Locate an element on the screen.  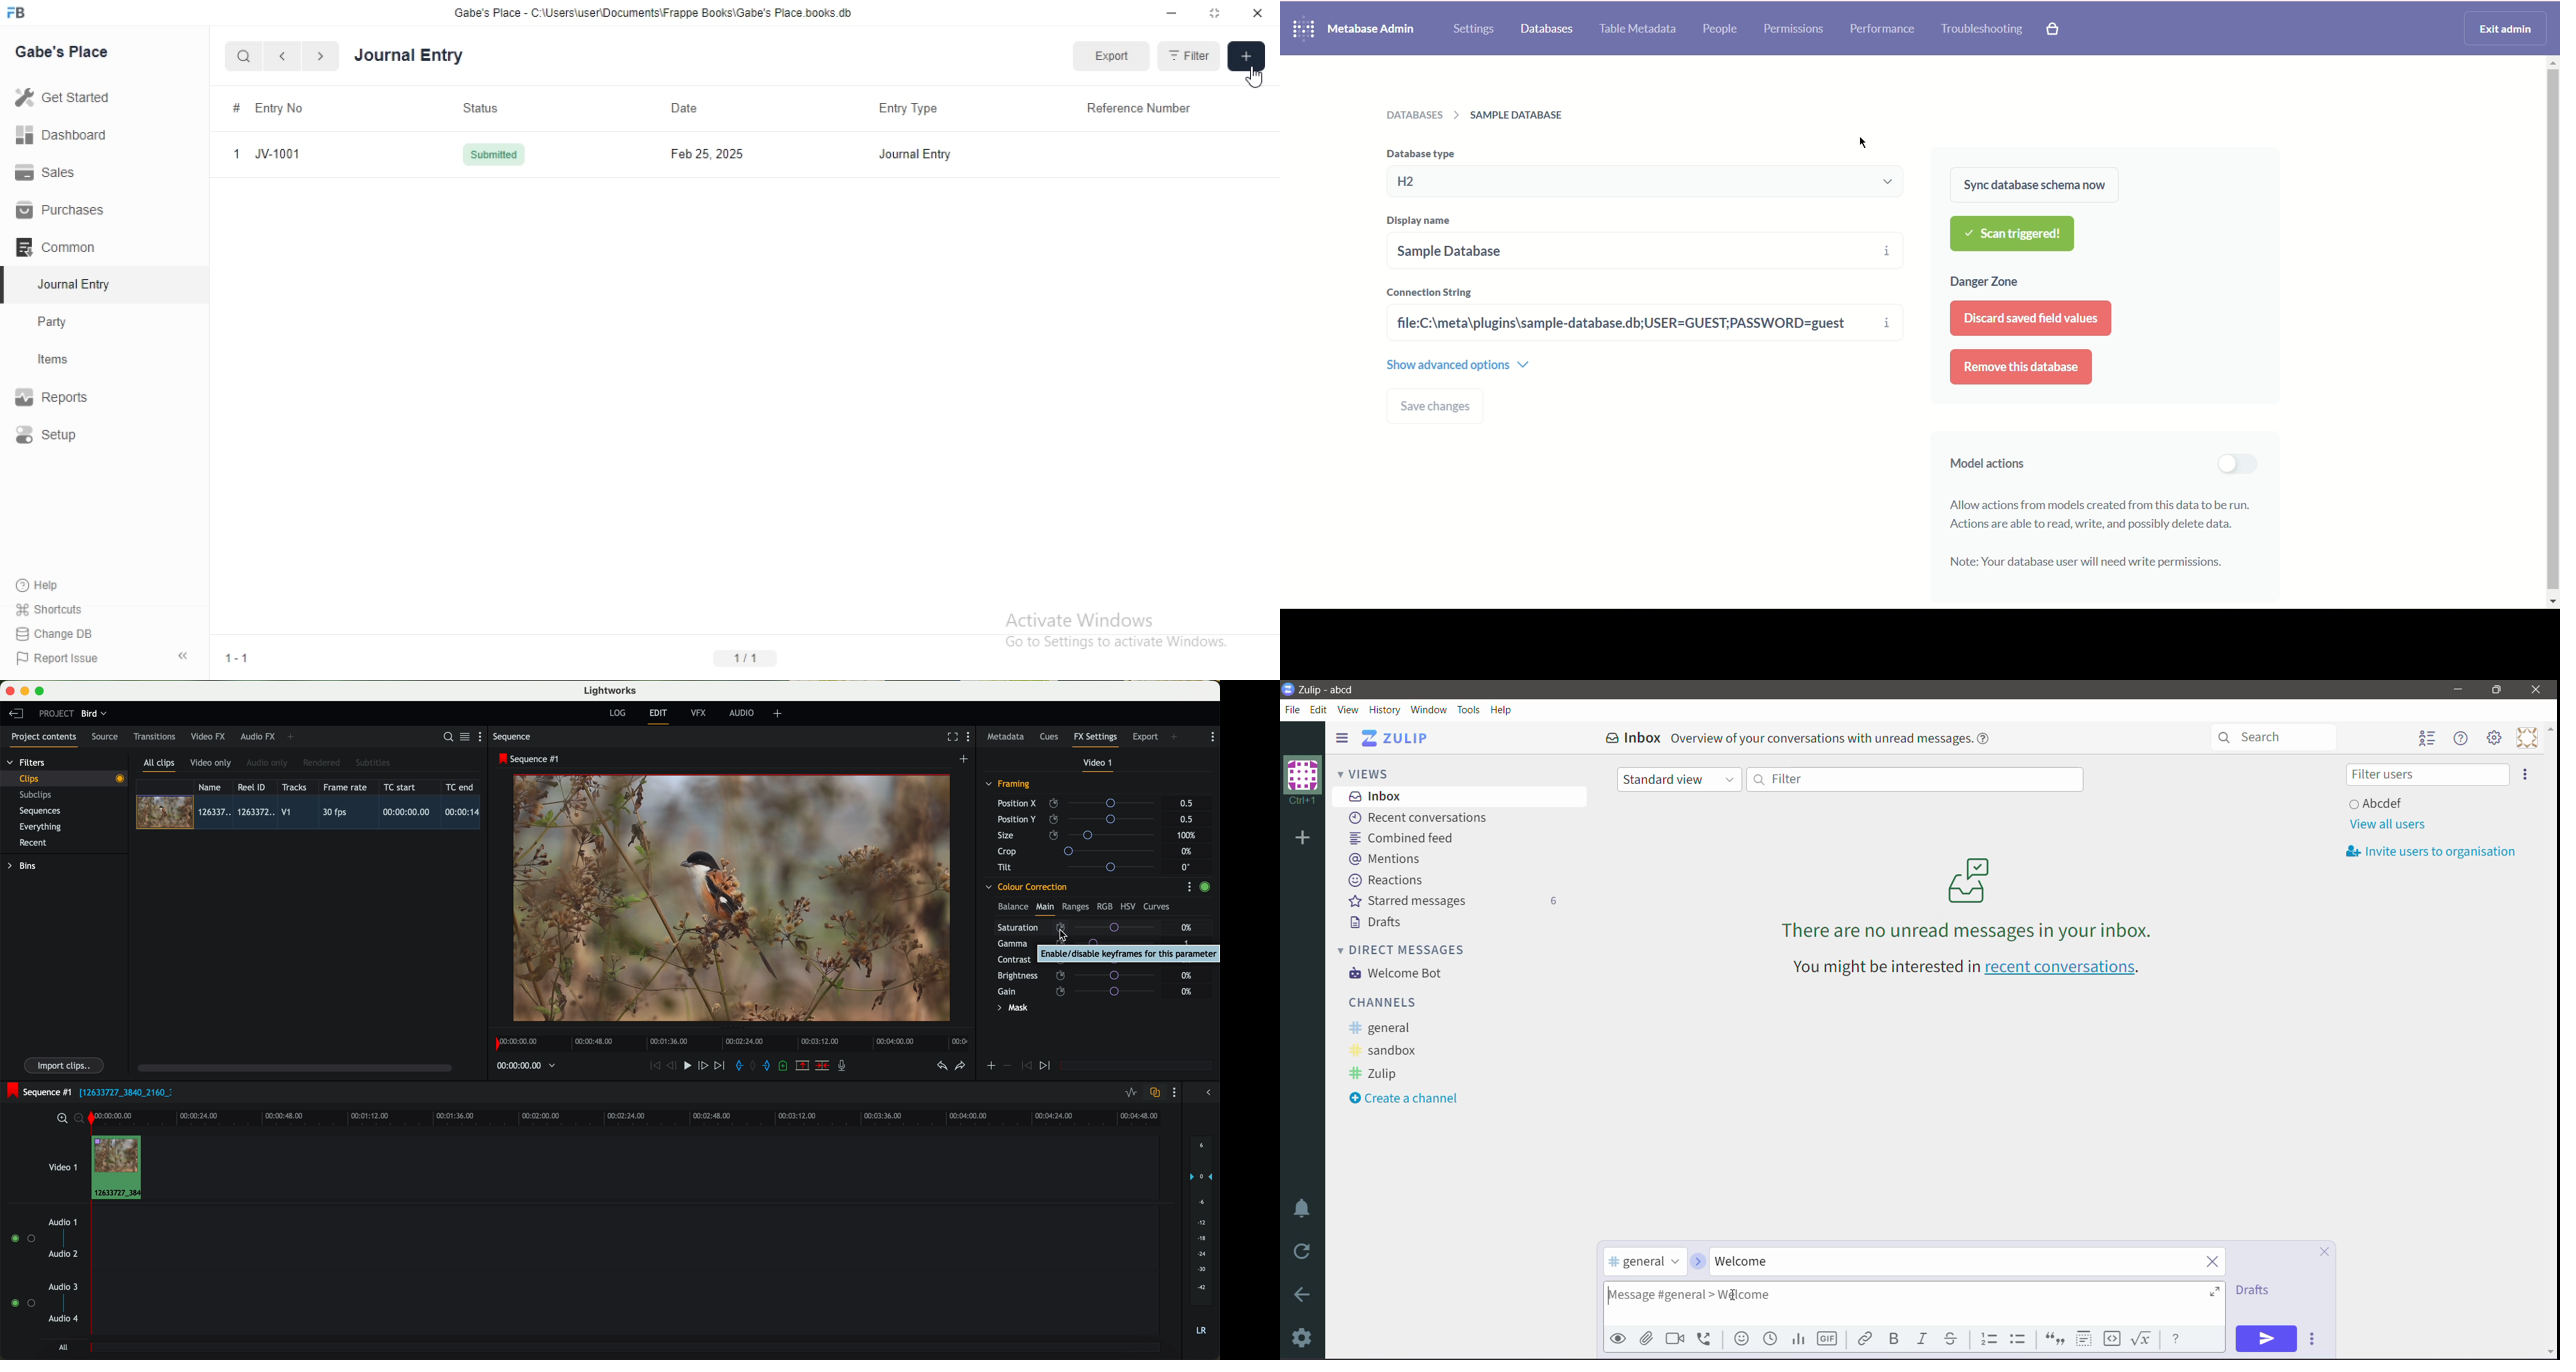
Add organization is located at coordinates (1301, 839).